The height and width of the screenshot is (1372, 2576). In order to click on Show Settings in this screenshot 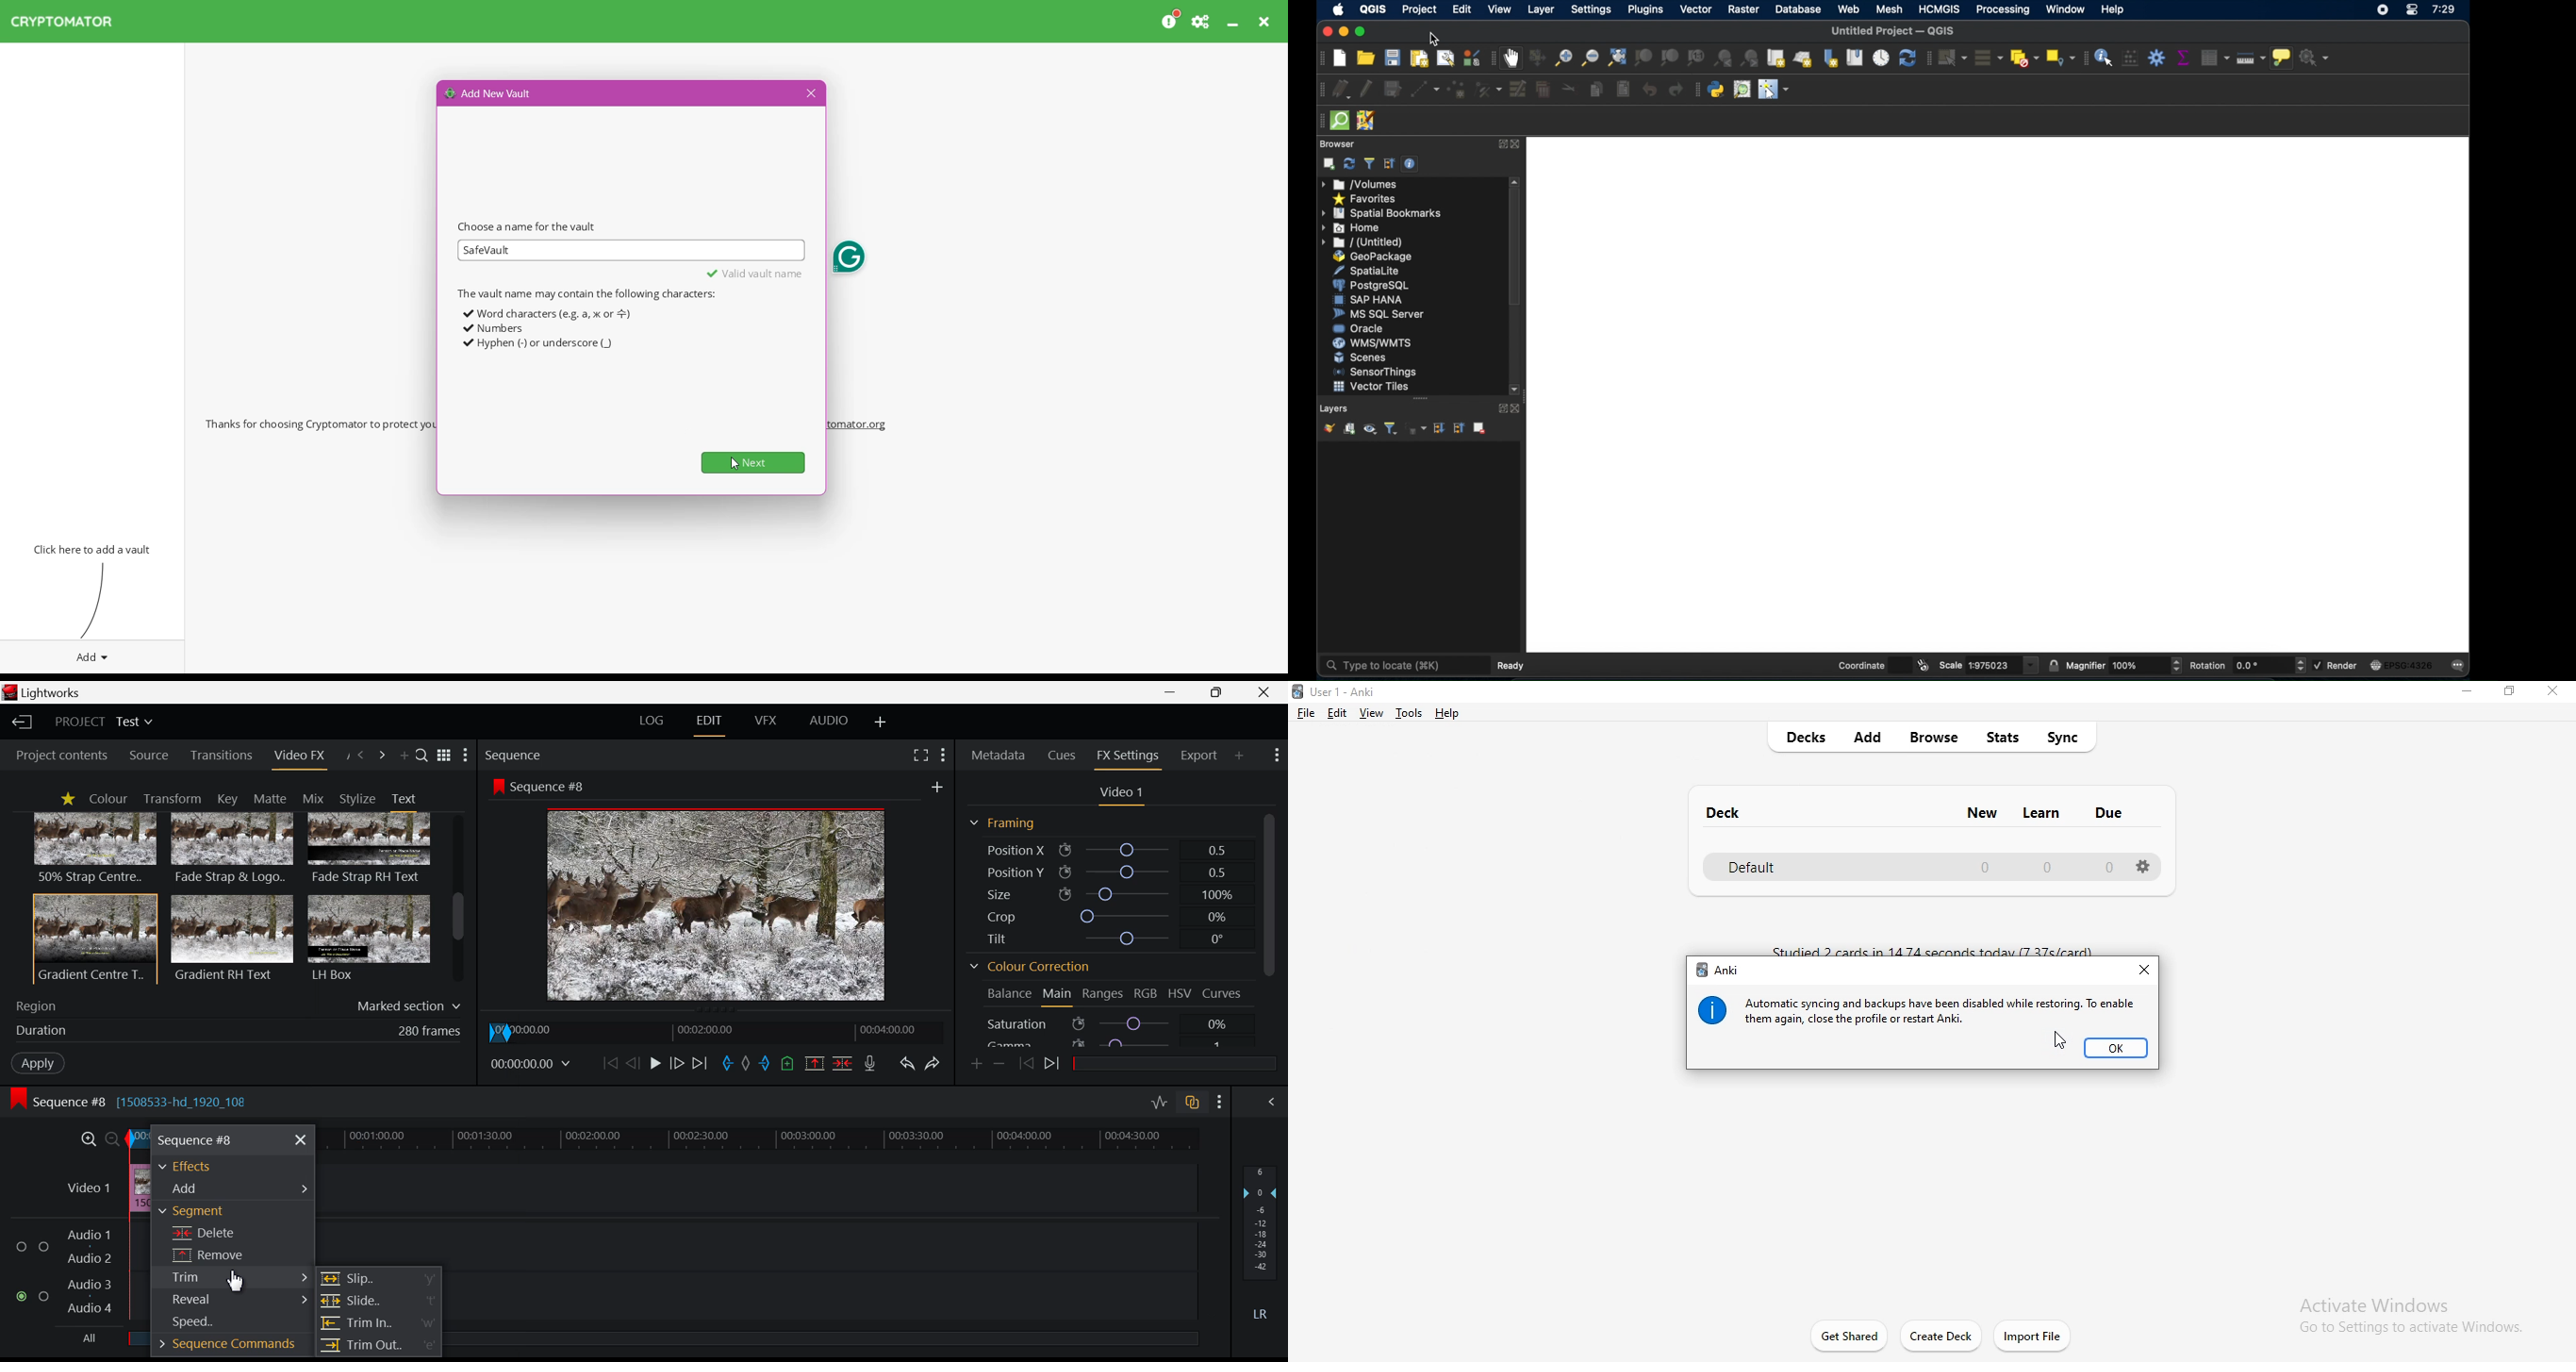, I will do `click(466, 756)`.